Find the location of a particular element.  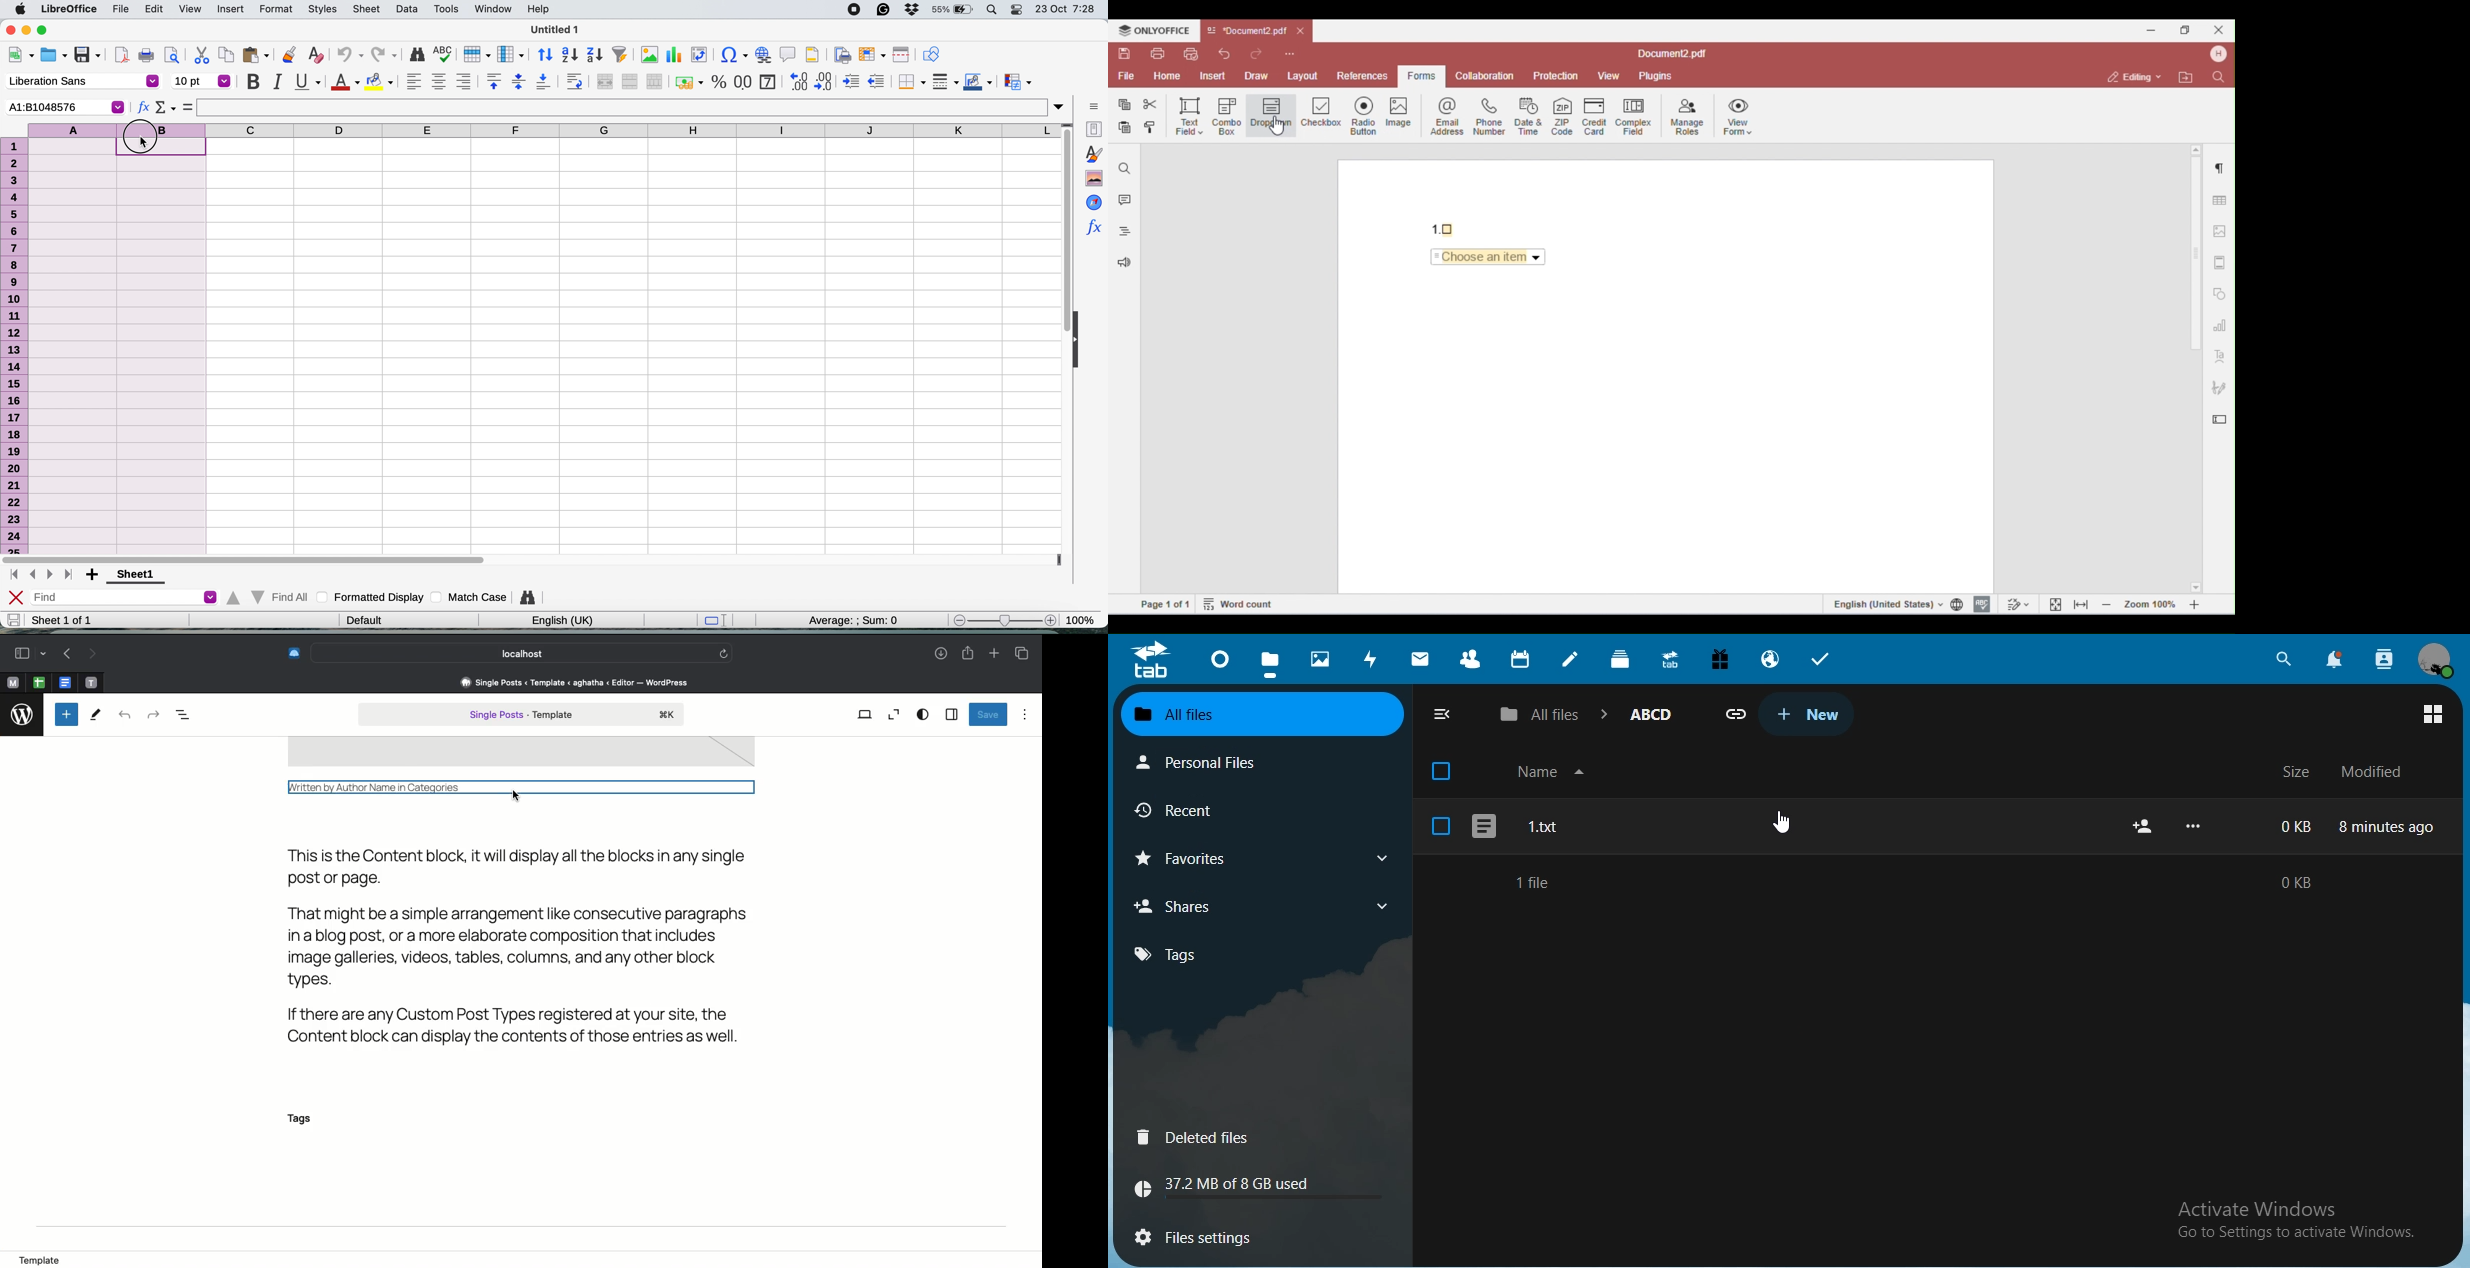

search contacts is located at coordinates (2381, 658).